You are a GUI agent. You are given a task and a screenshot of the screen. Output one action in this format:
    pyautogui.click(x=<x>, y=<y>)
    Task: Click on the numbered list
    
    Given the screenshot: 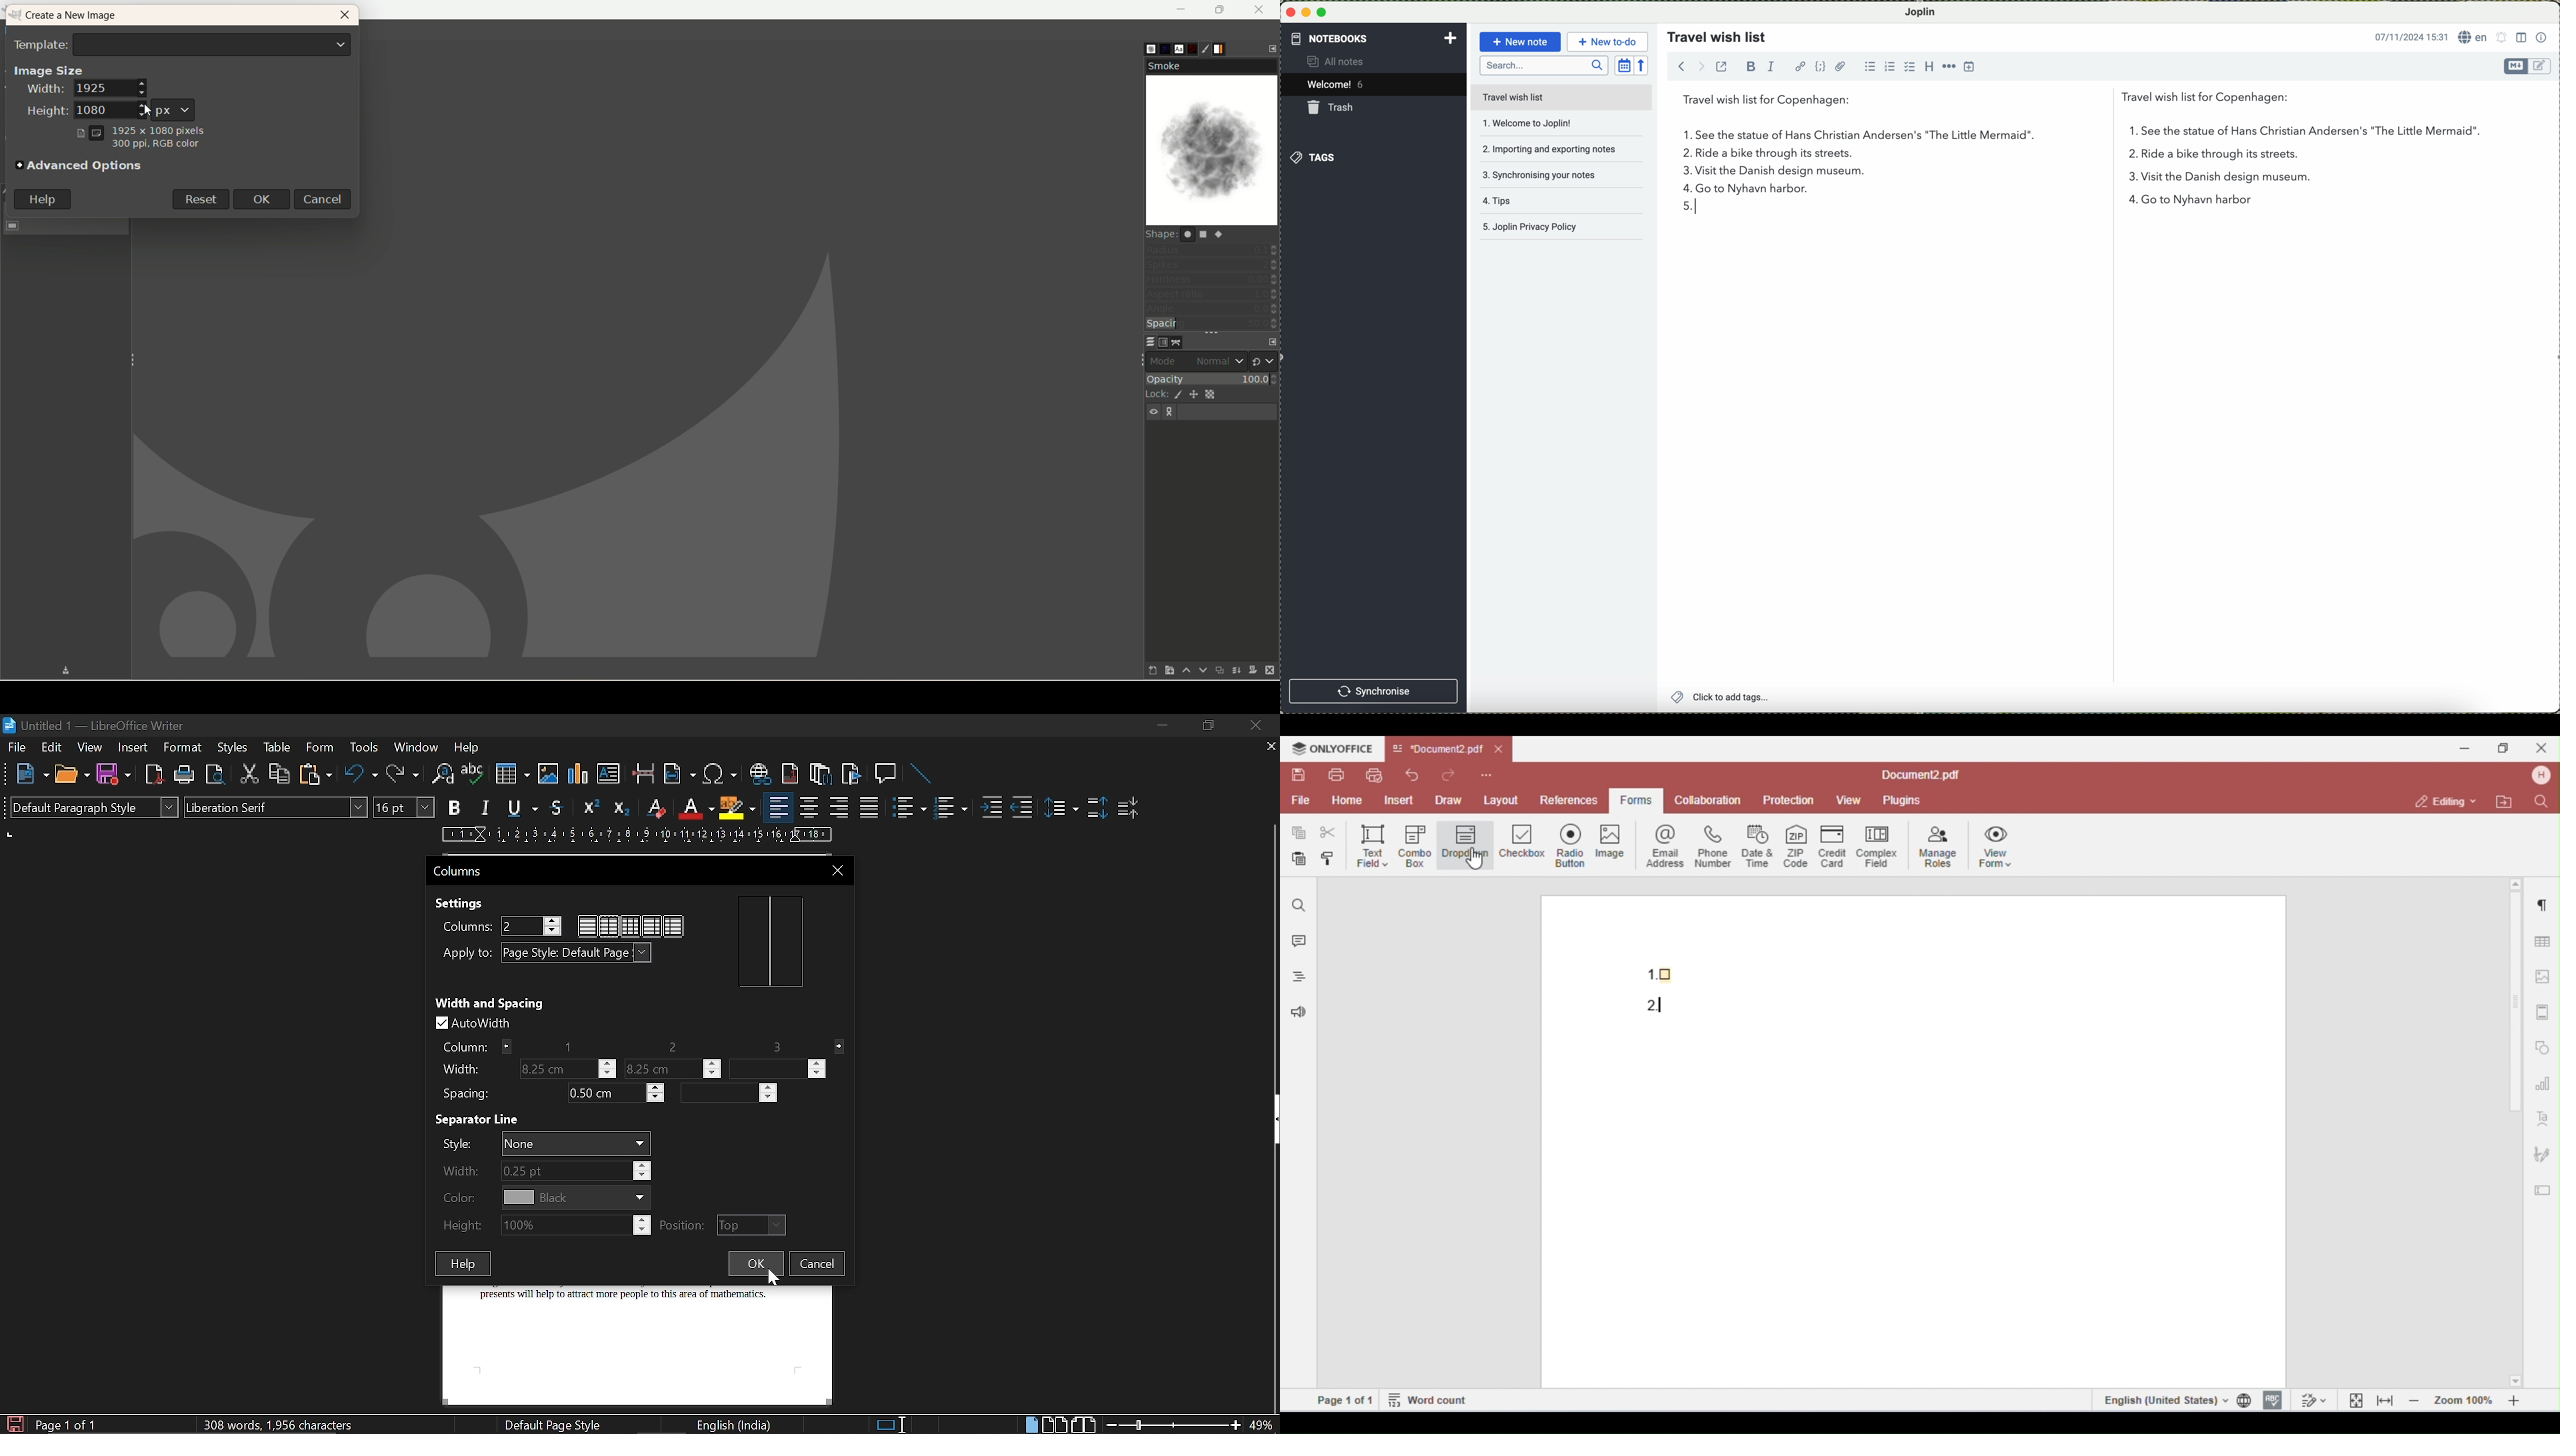 What is the action you would take?
    pyautogui.click(x=1889, y=63)
    